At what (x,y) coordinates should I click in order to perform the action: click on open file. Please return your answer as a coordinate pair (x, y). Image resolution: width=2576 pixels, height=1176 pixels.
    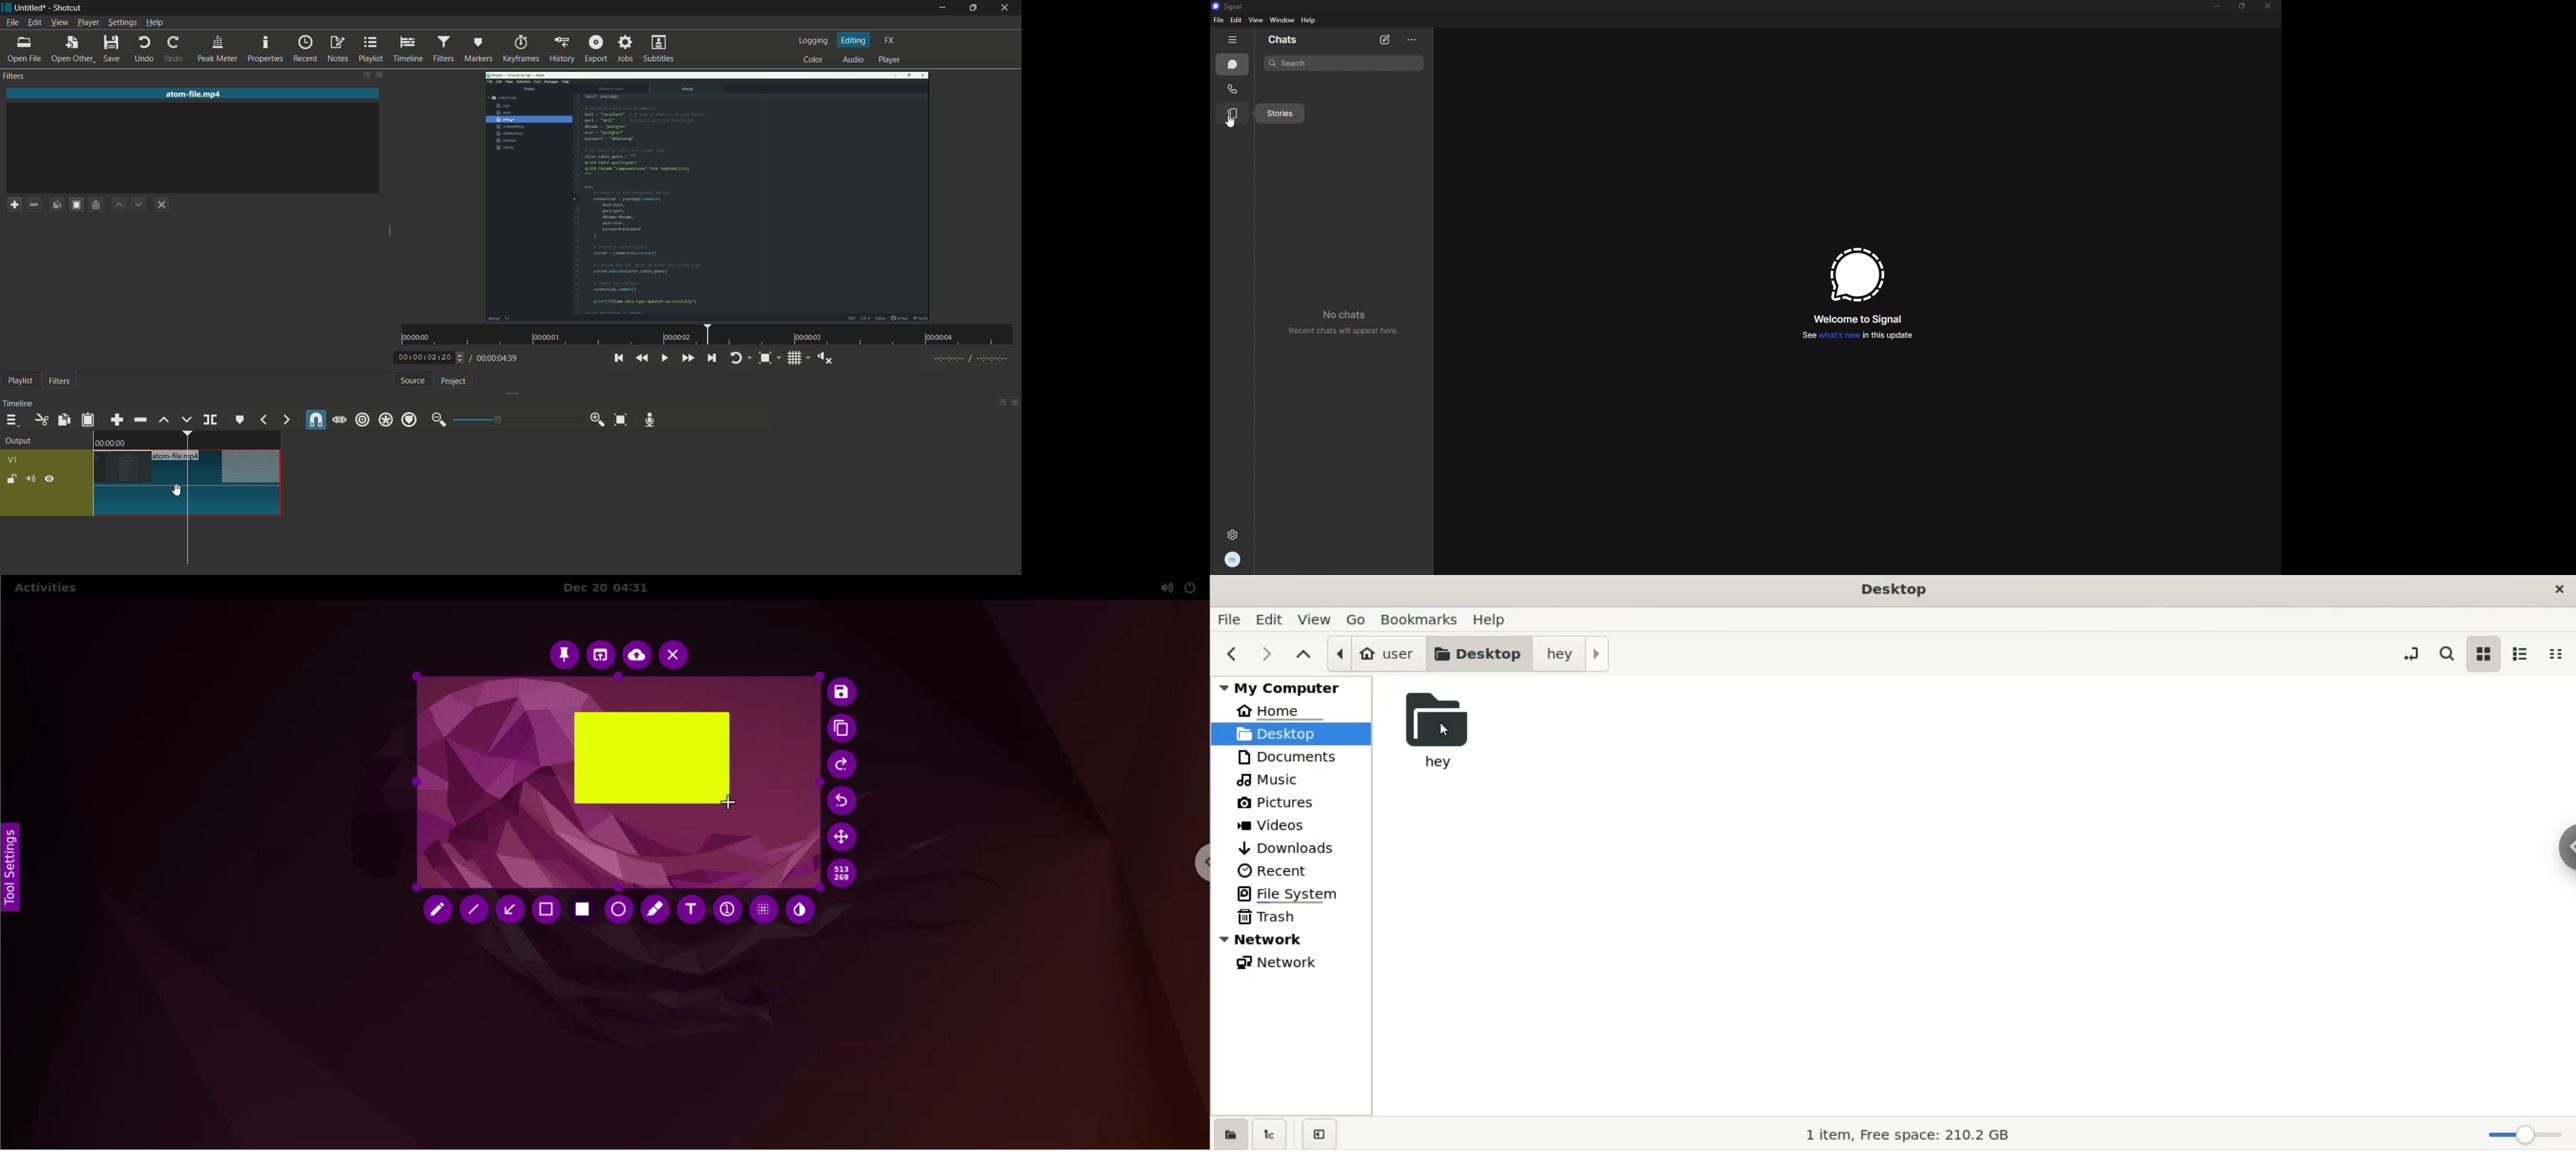
    Looking at the image, I should click on (23, 51).